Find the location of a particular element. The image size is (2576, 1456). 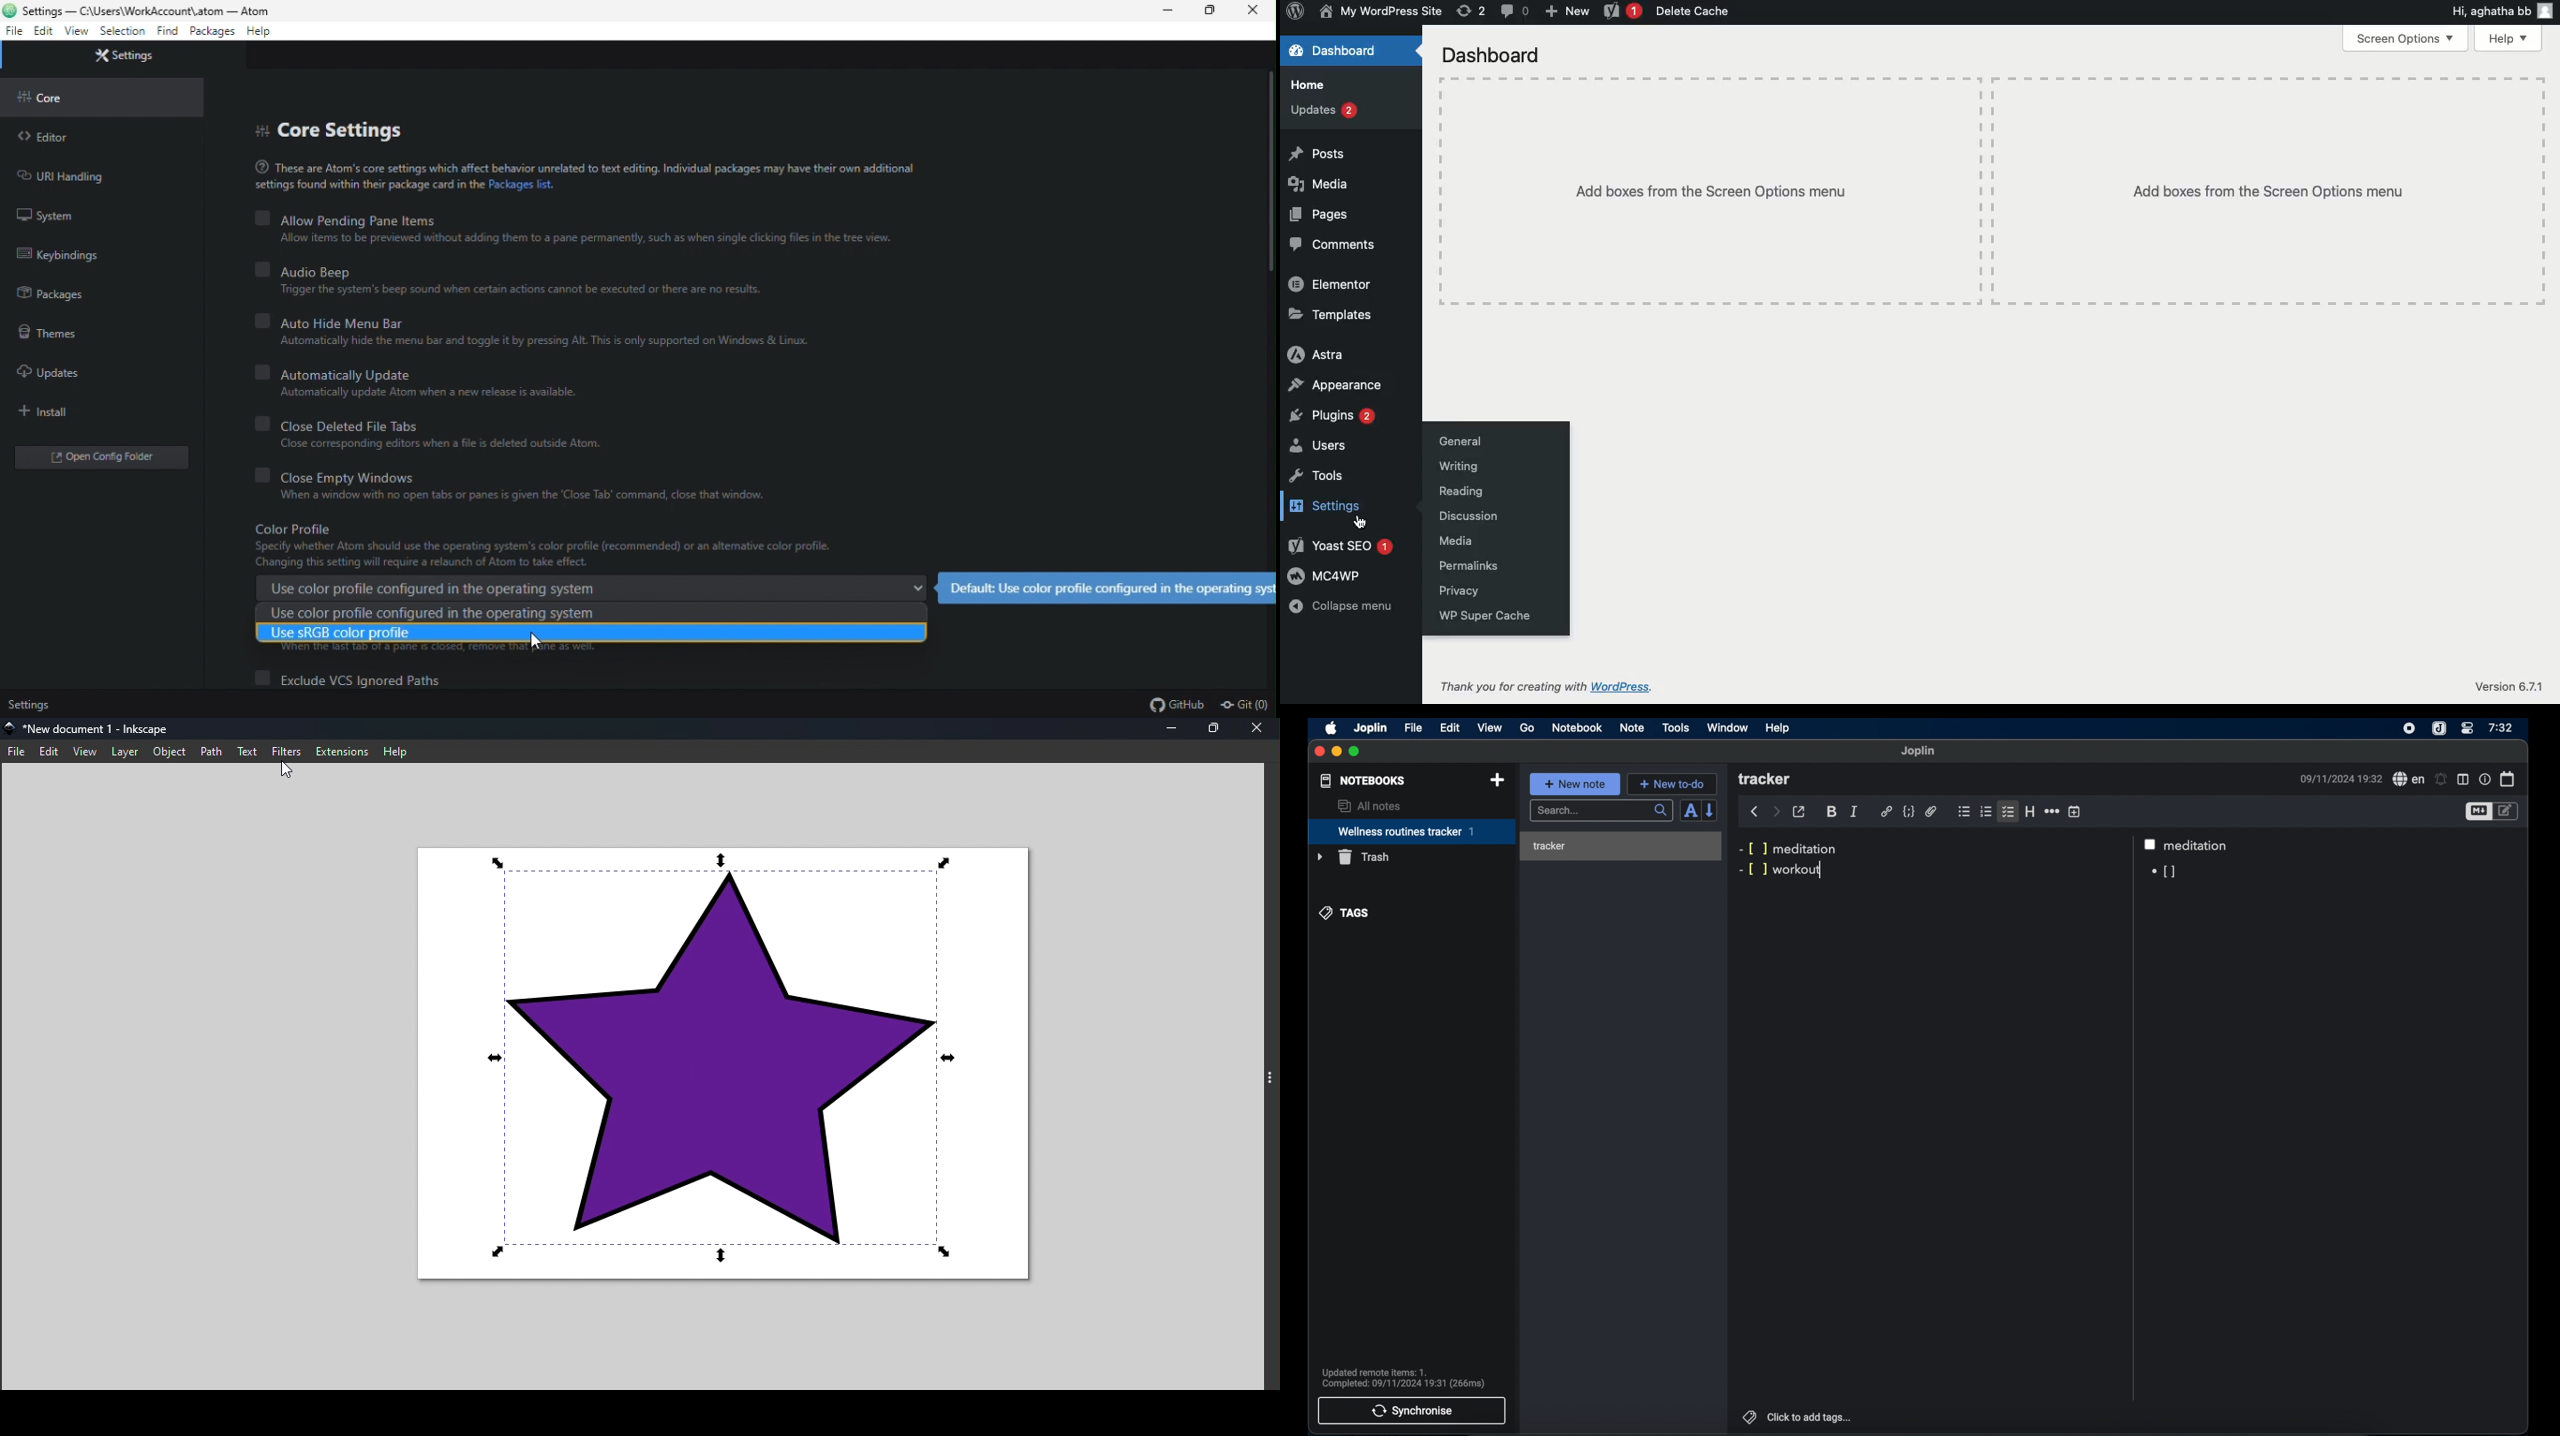

edit is located at coordinates (43, 31).